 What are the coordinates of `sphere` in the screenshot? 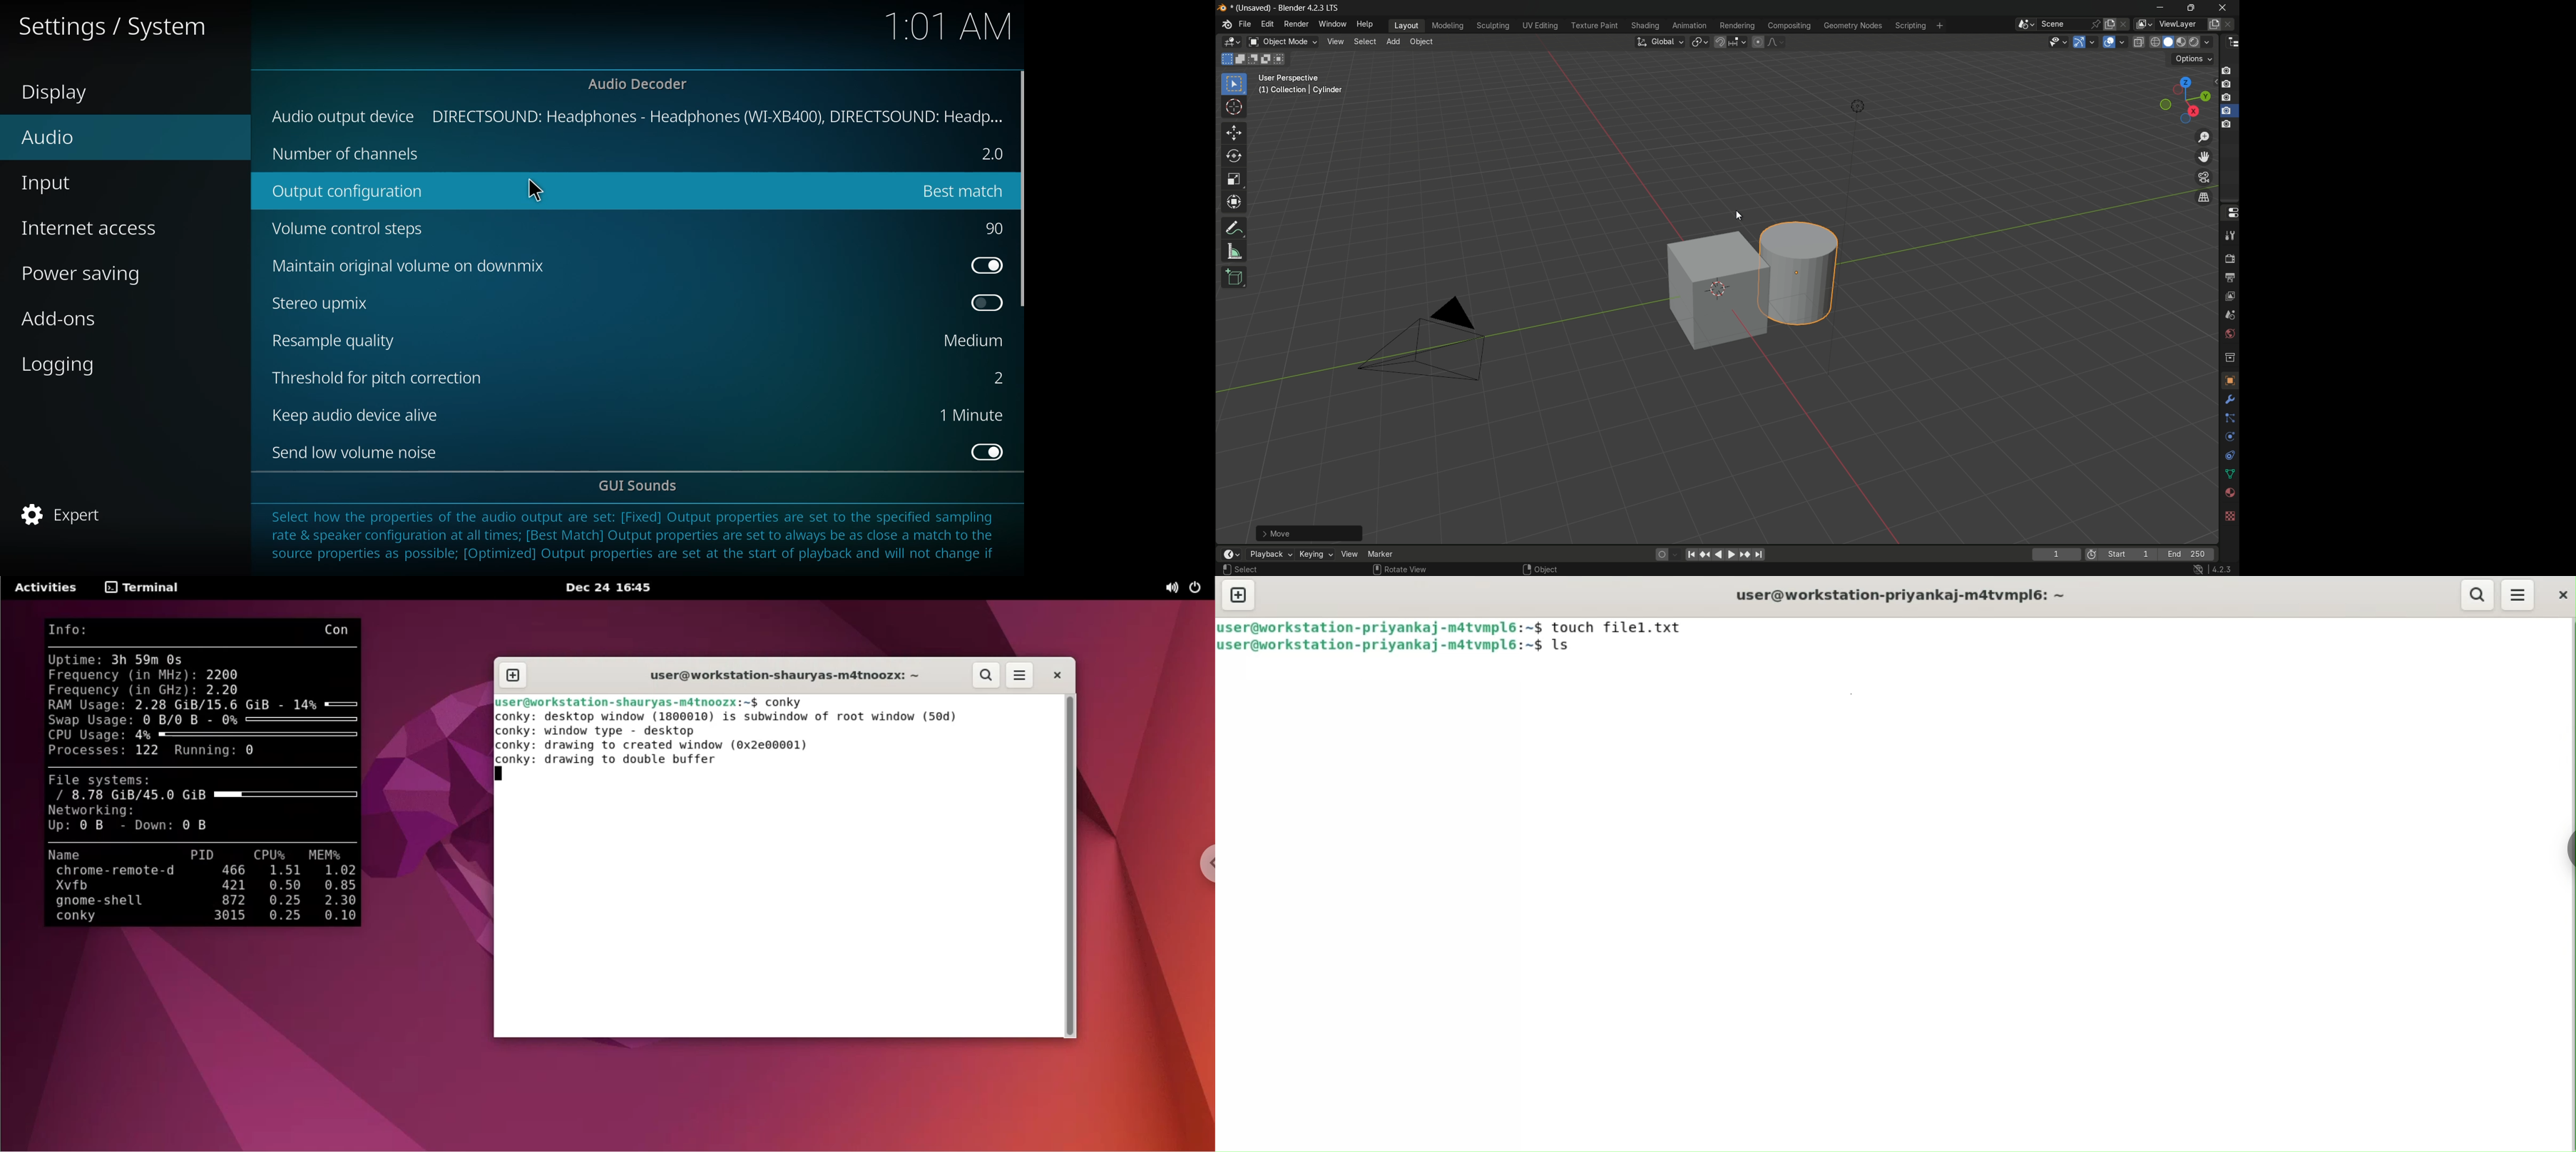 It's located at (2227, 493).